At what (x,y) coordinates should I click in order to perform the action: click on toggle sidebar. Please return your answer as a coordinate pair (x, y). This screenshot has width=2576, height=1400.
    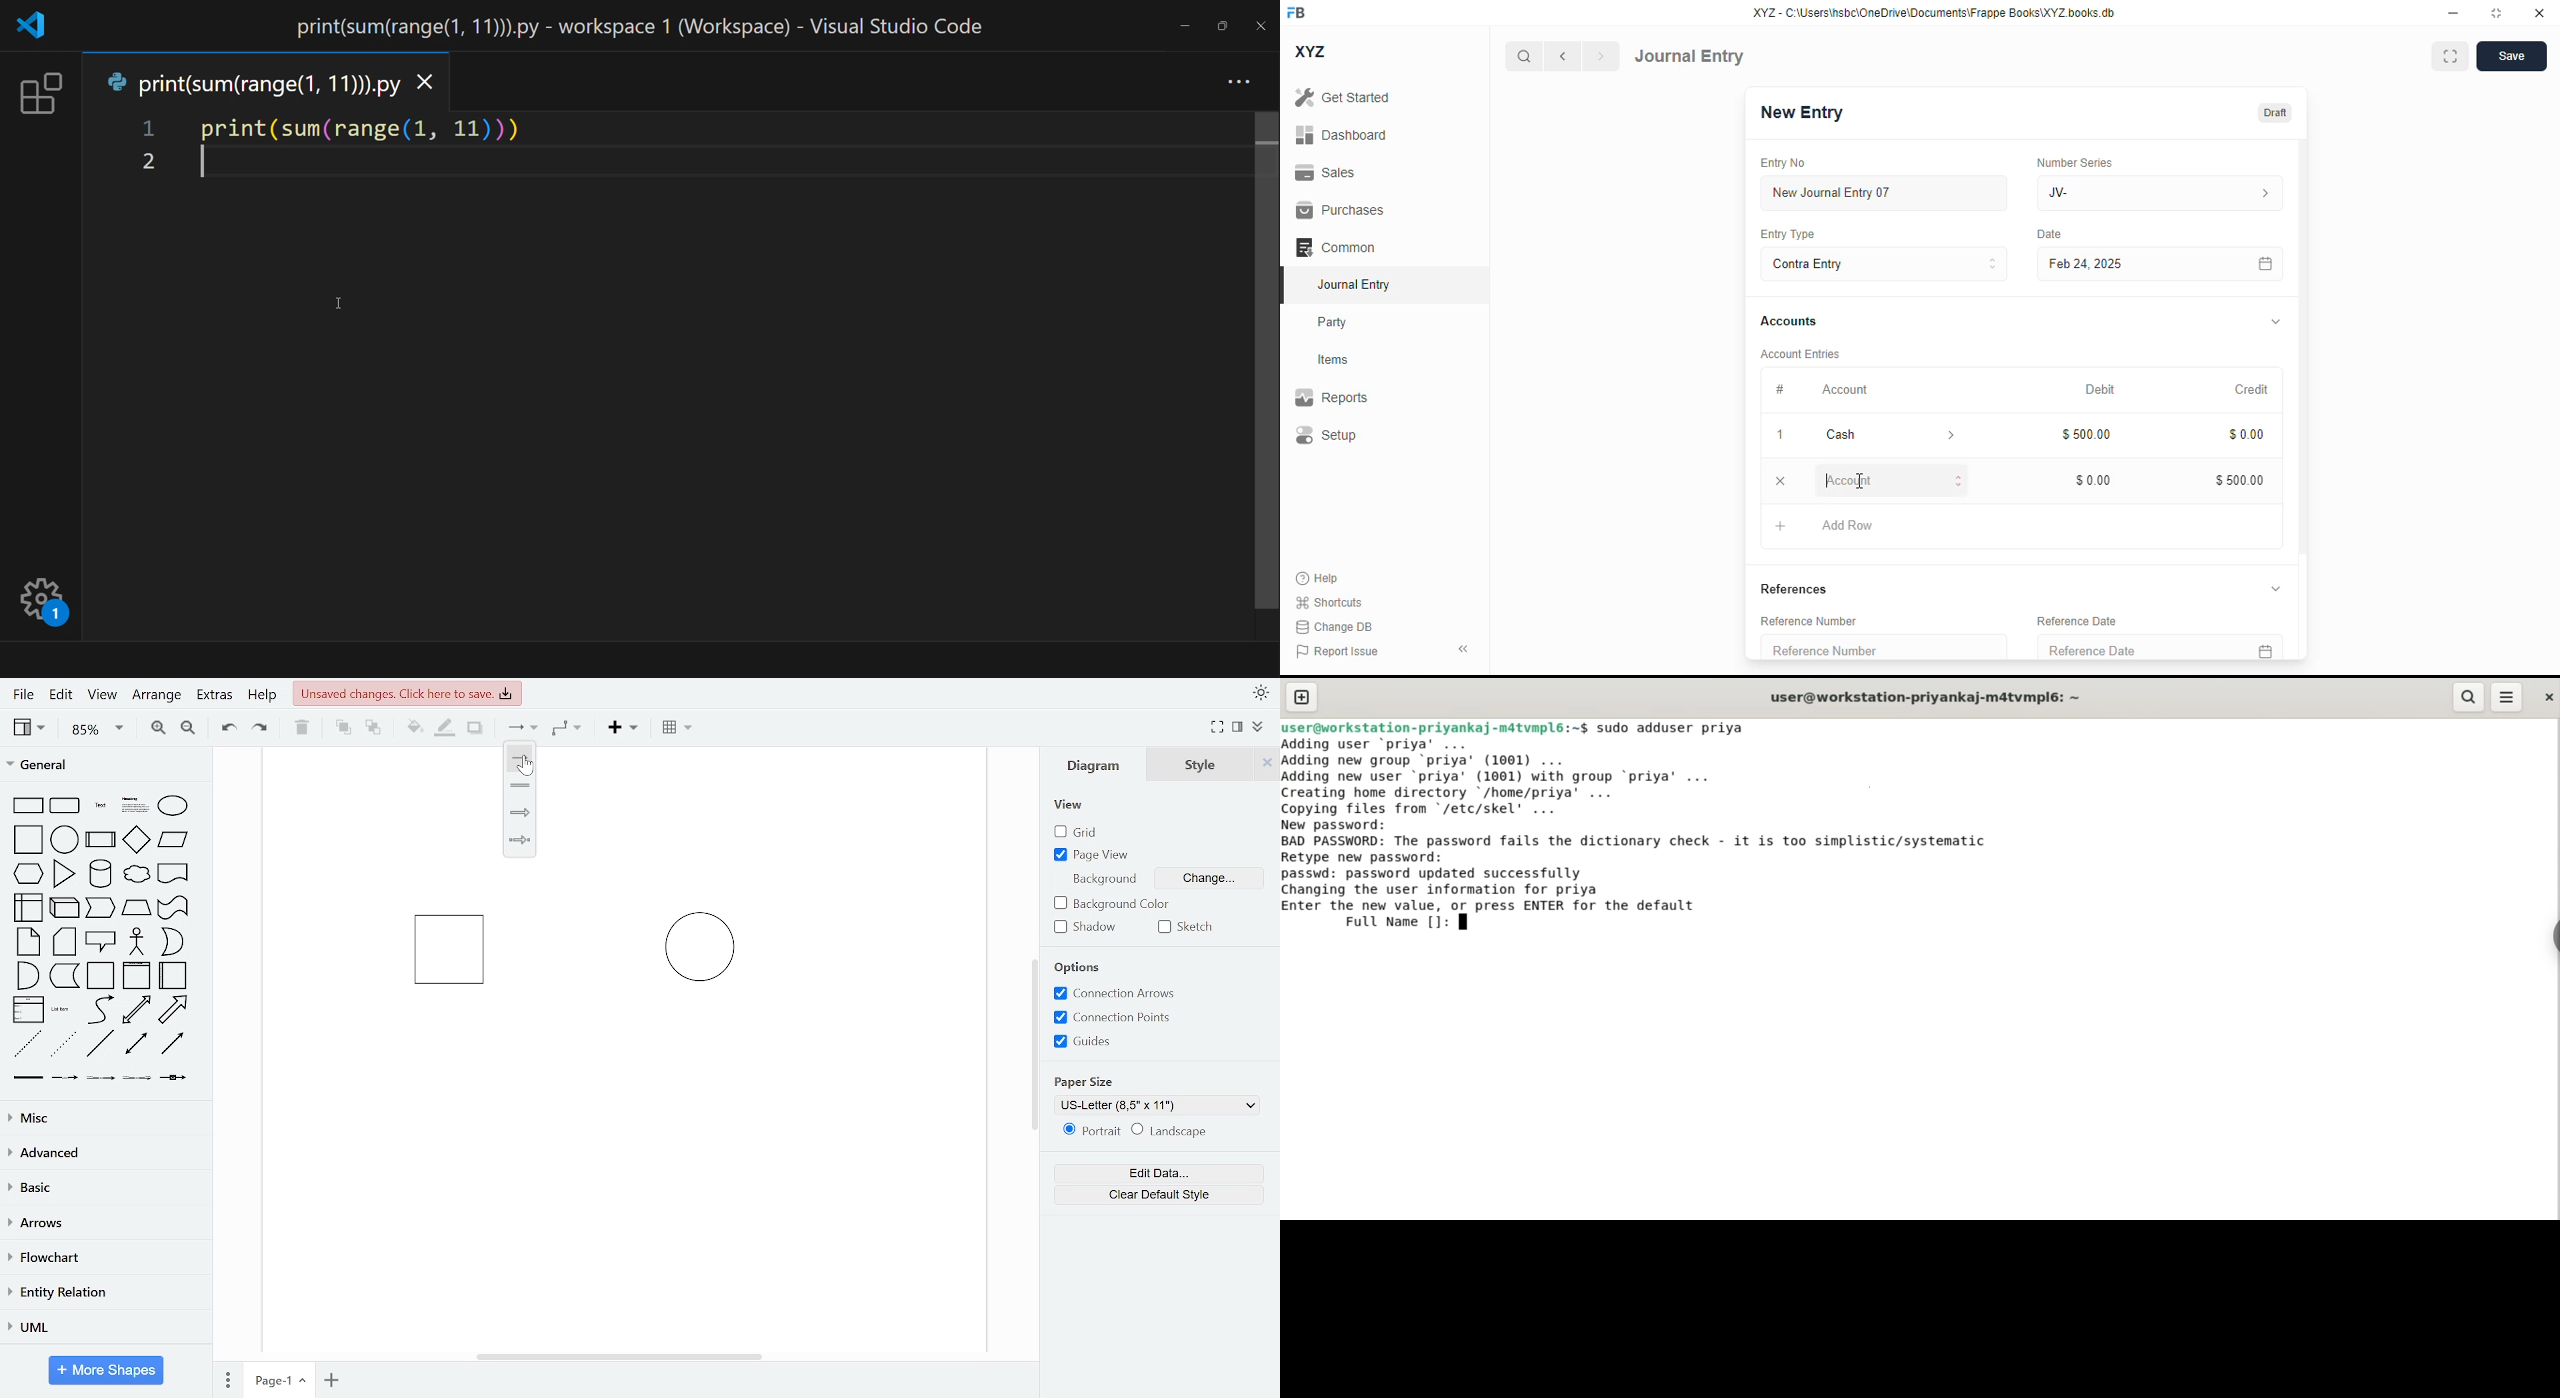
    Looking at the image, I should click on (1465, 649).